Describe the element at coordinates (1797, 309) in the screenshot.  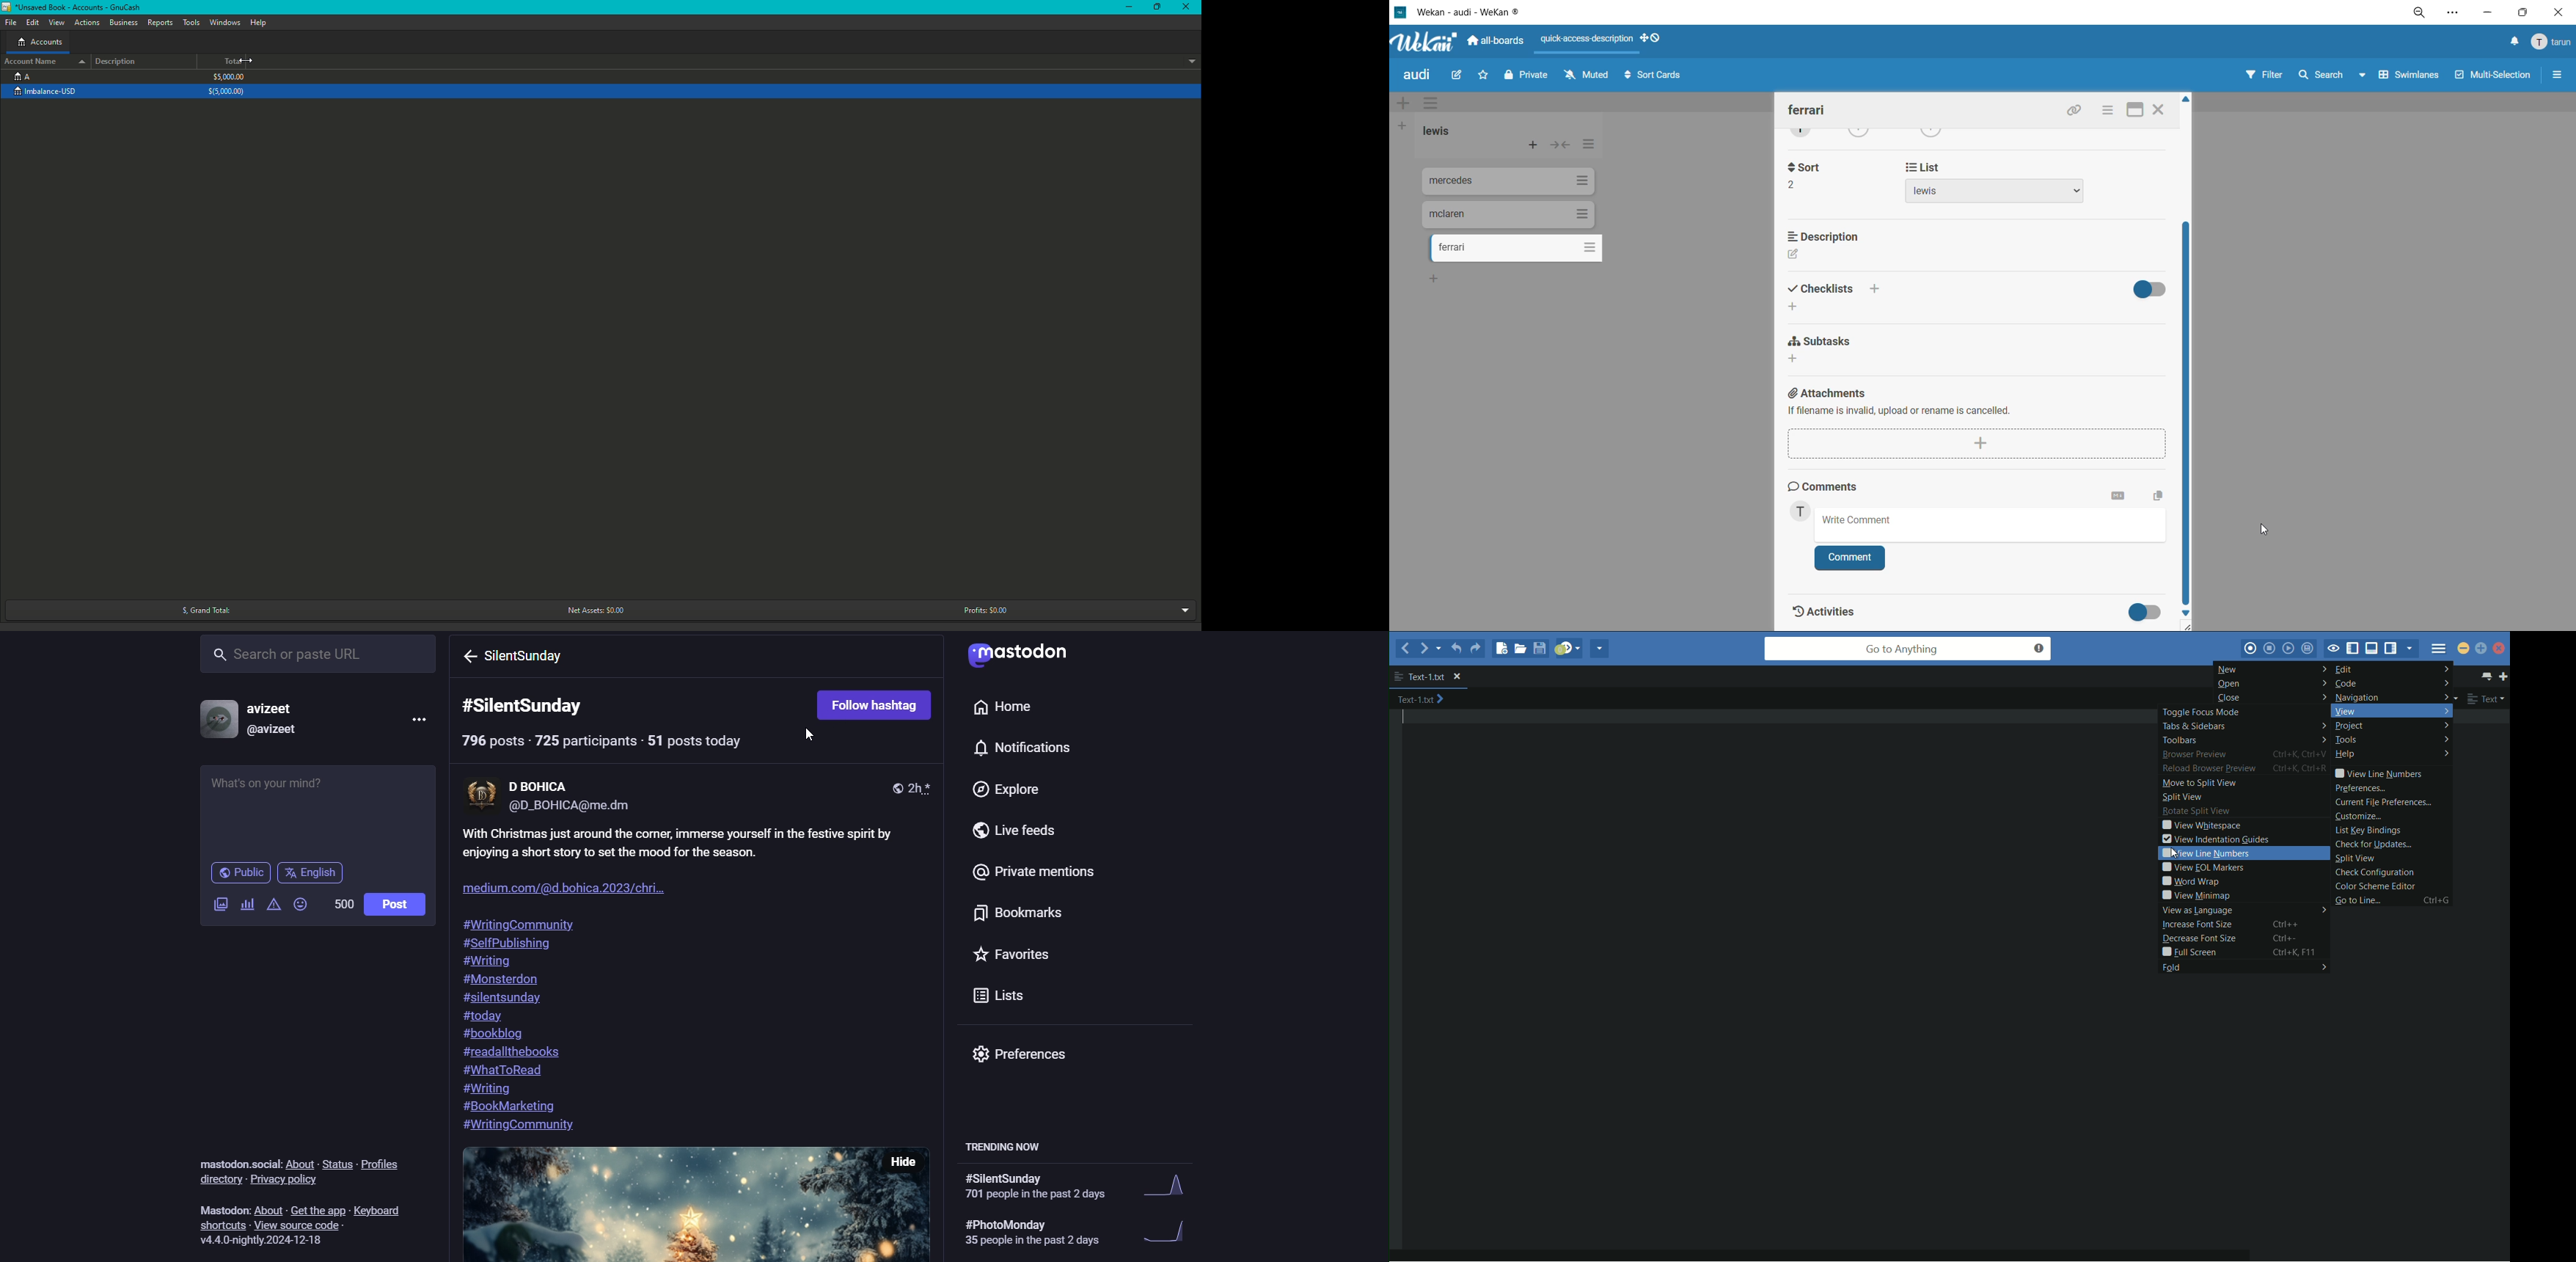
I see `add` at that location.